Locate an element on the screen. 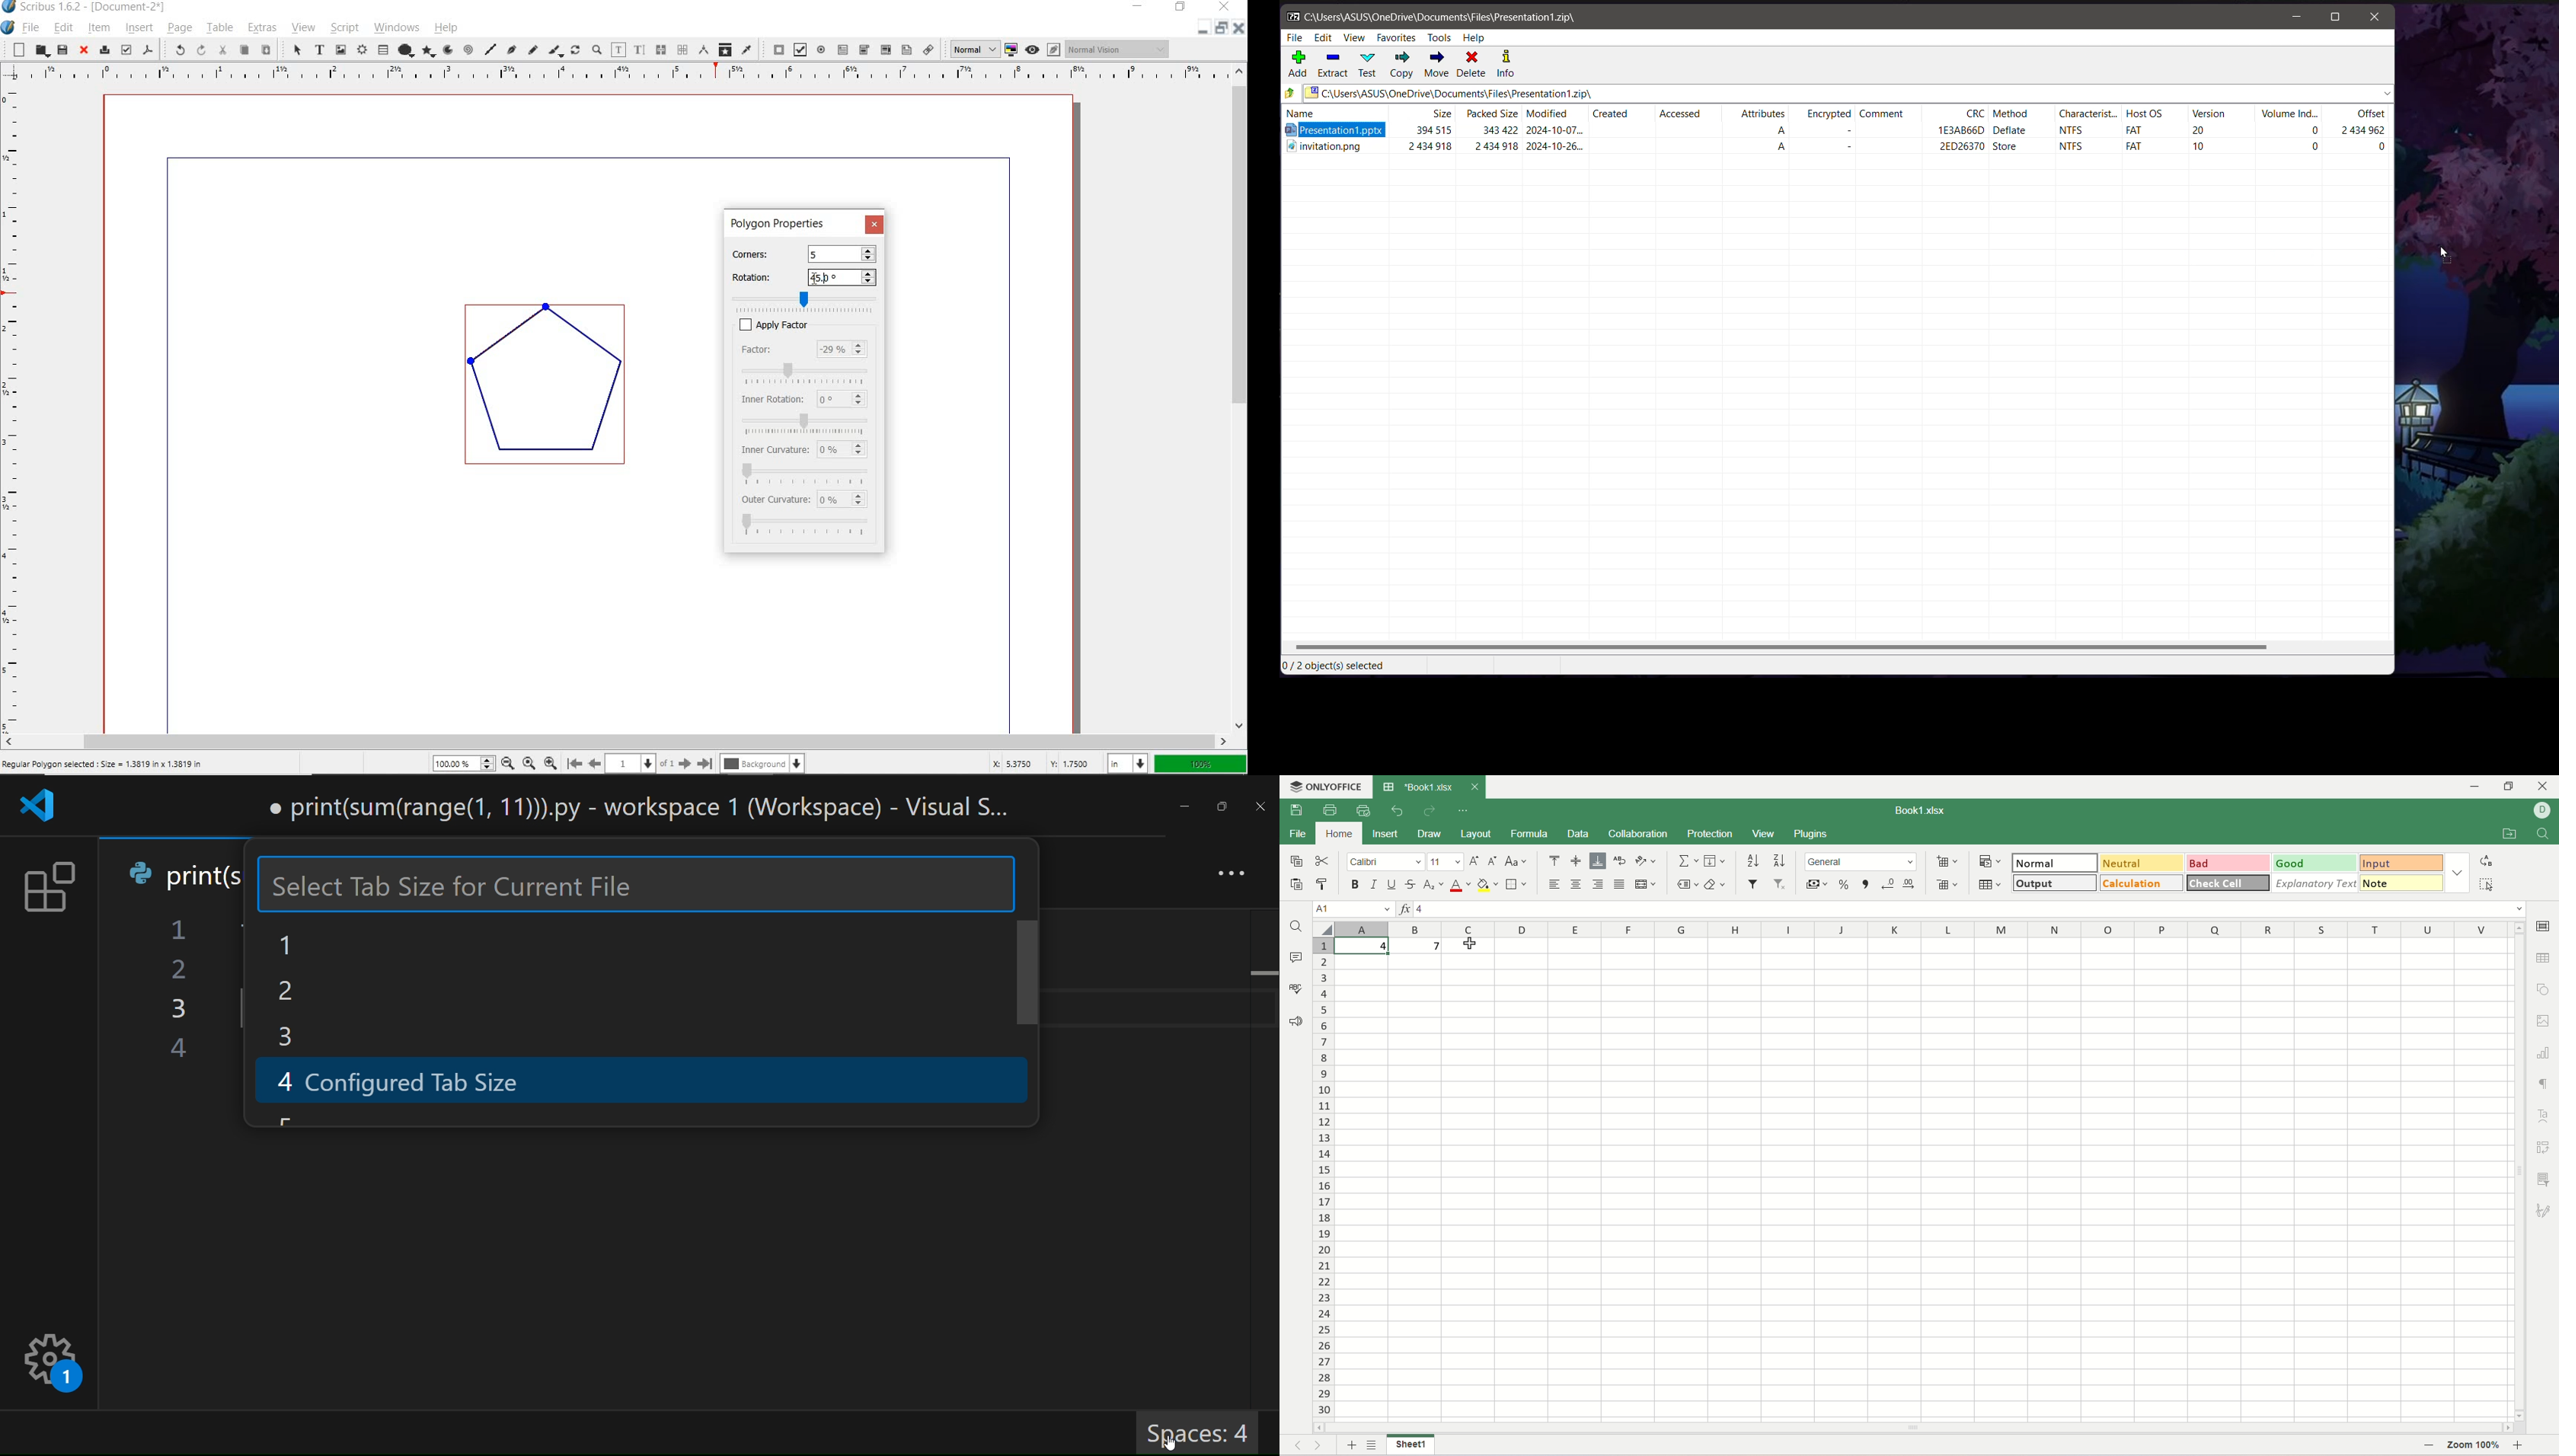 This screenshot has height=1456, width=2576. Add is located at coordinates (1298, 65).